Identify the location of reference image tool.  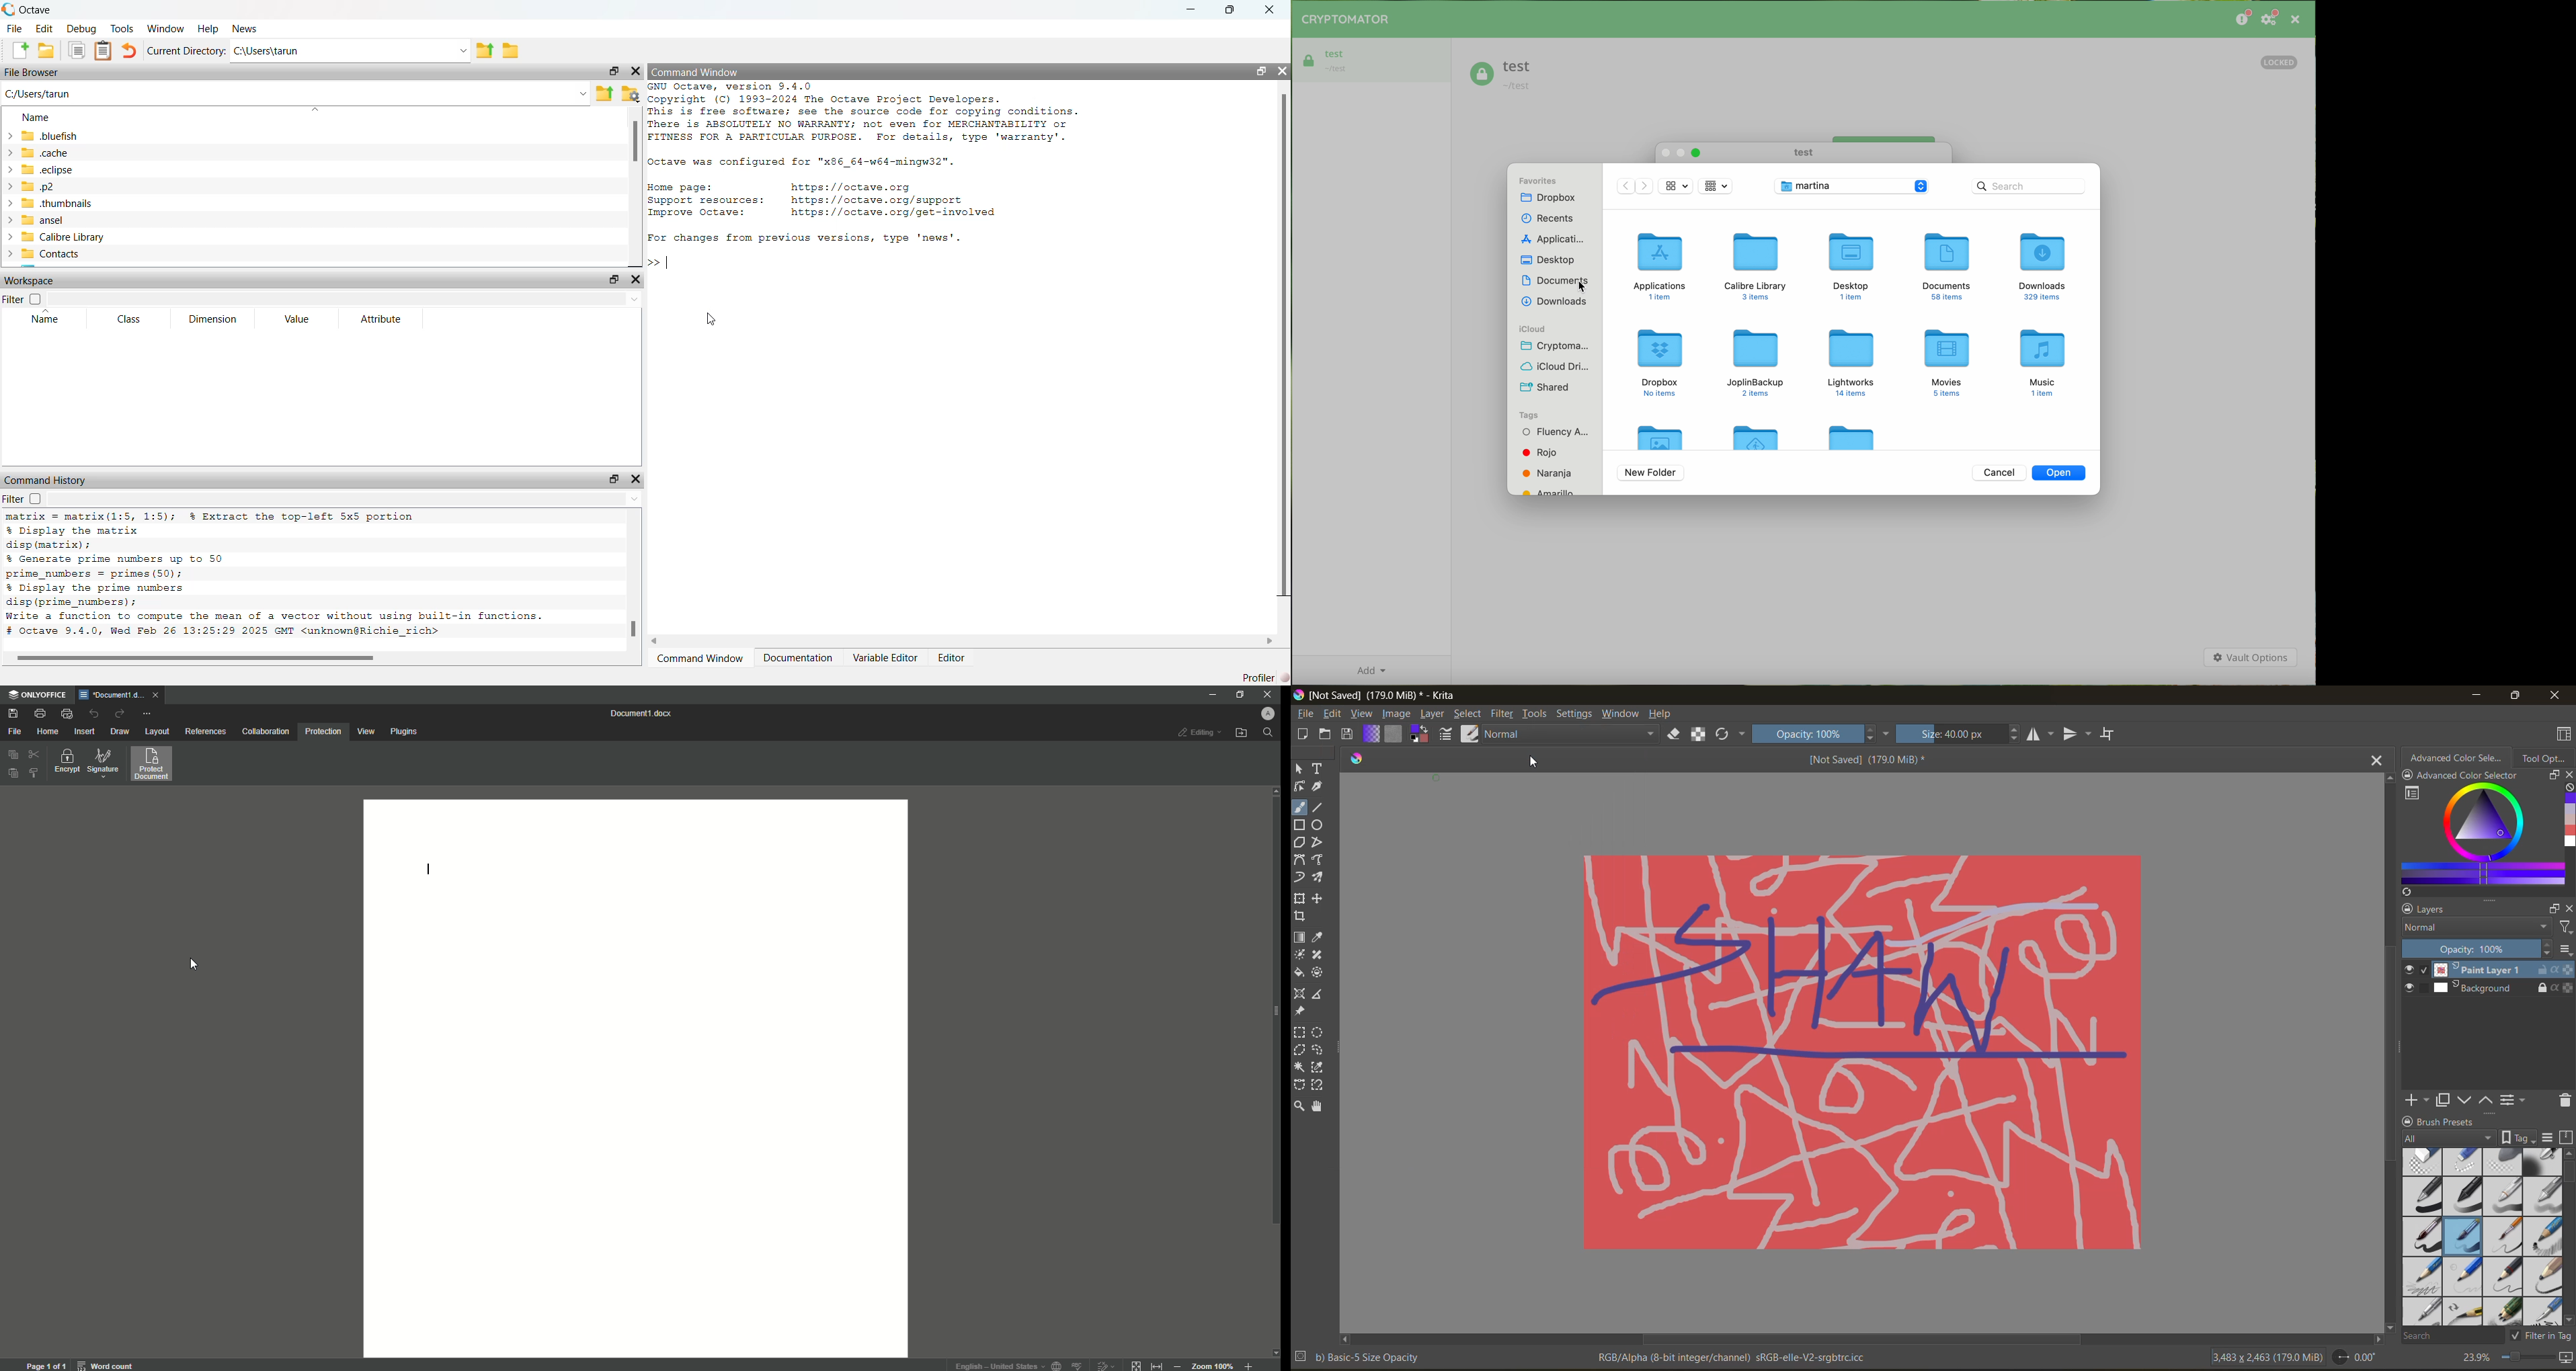
(1302, 1012).